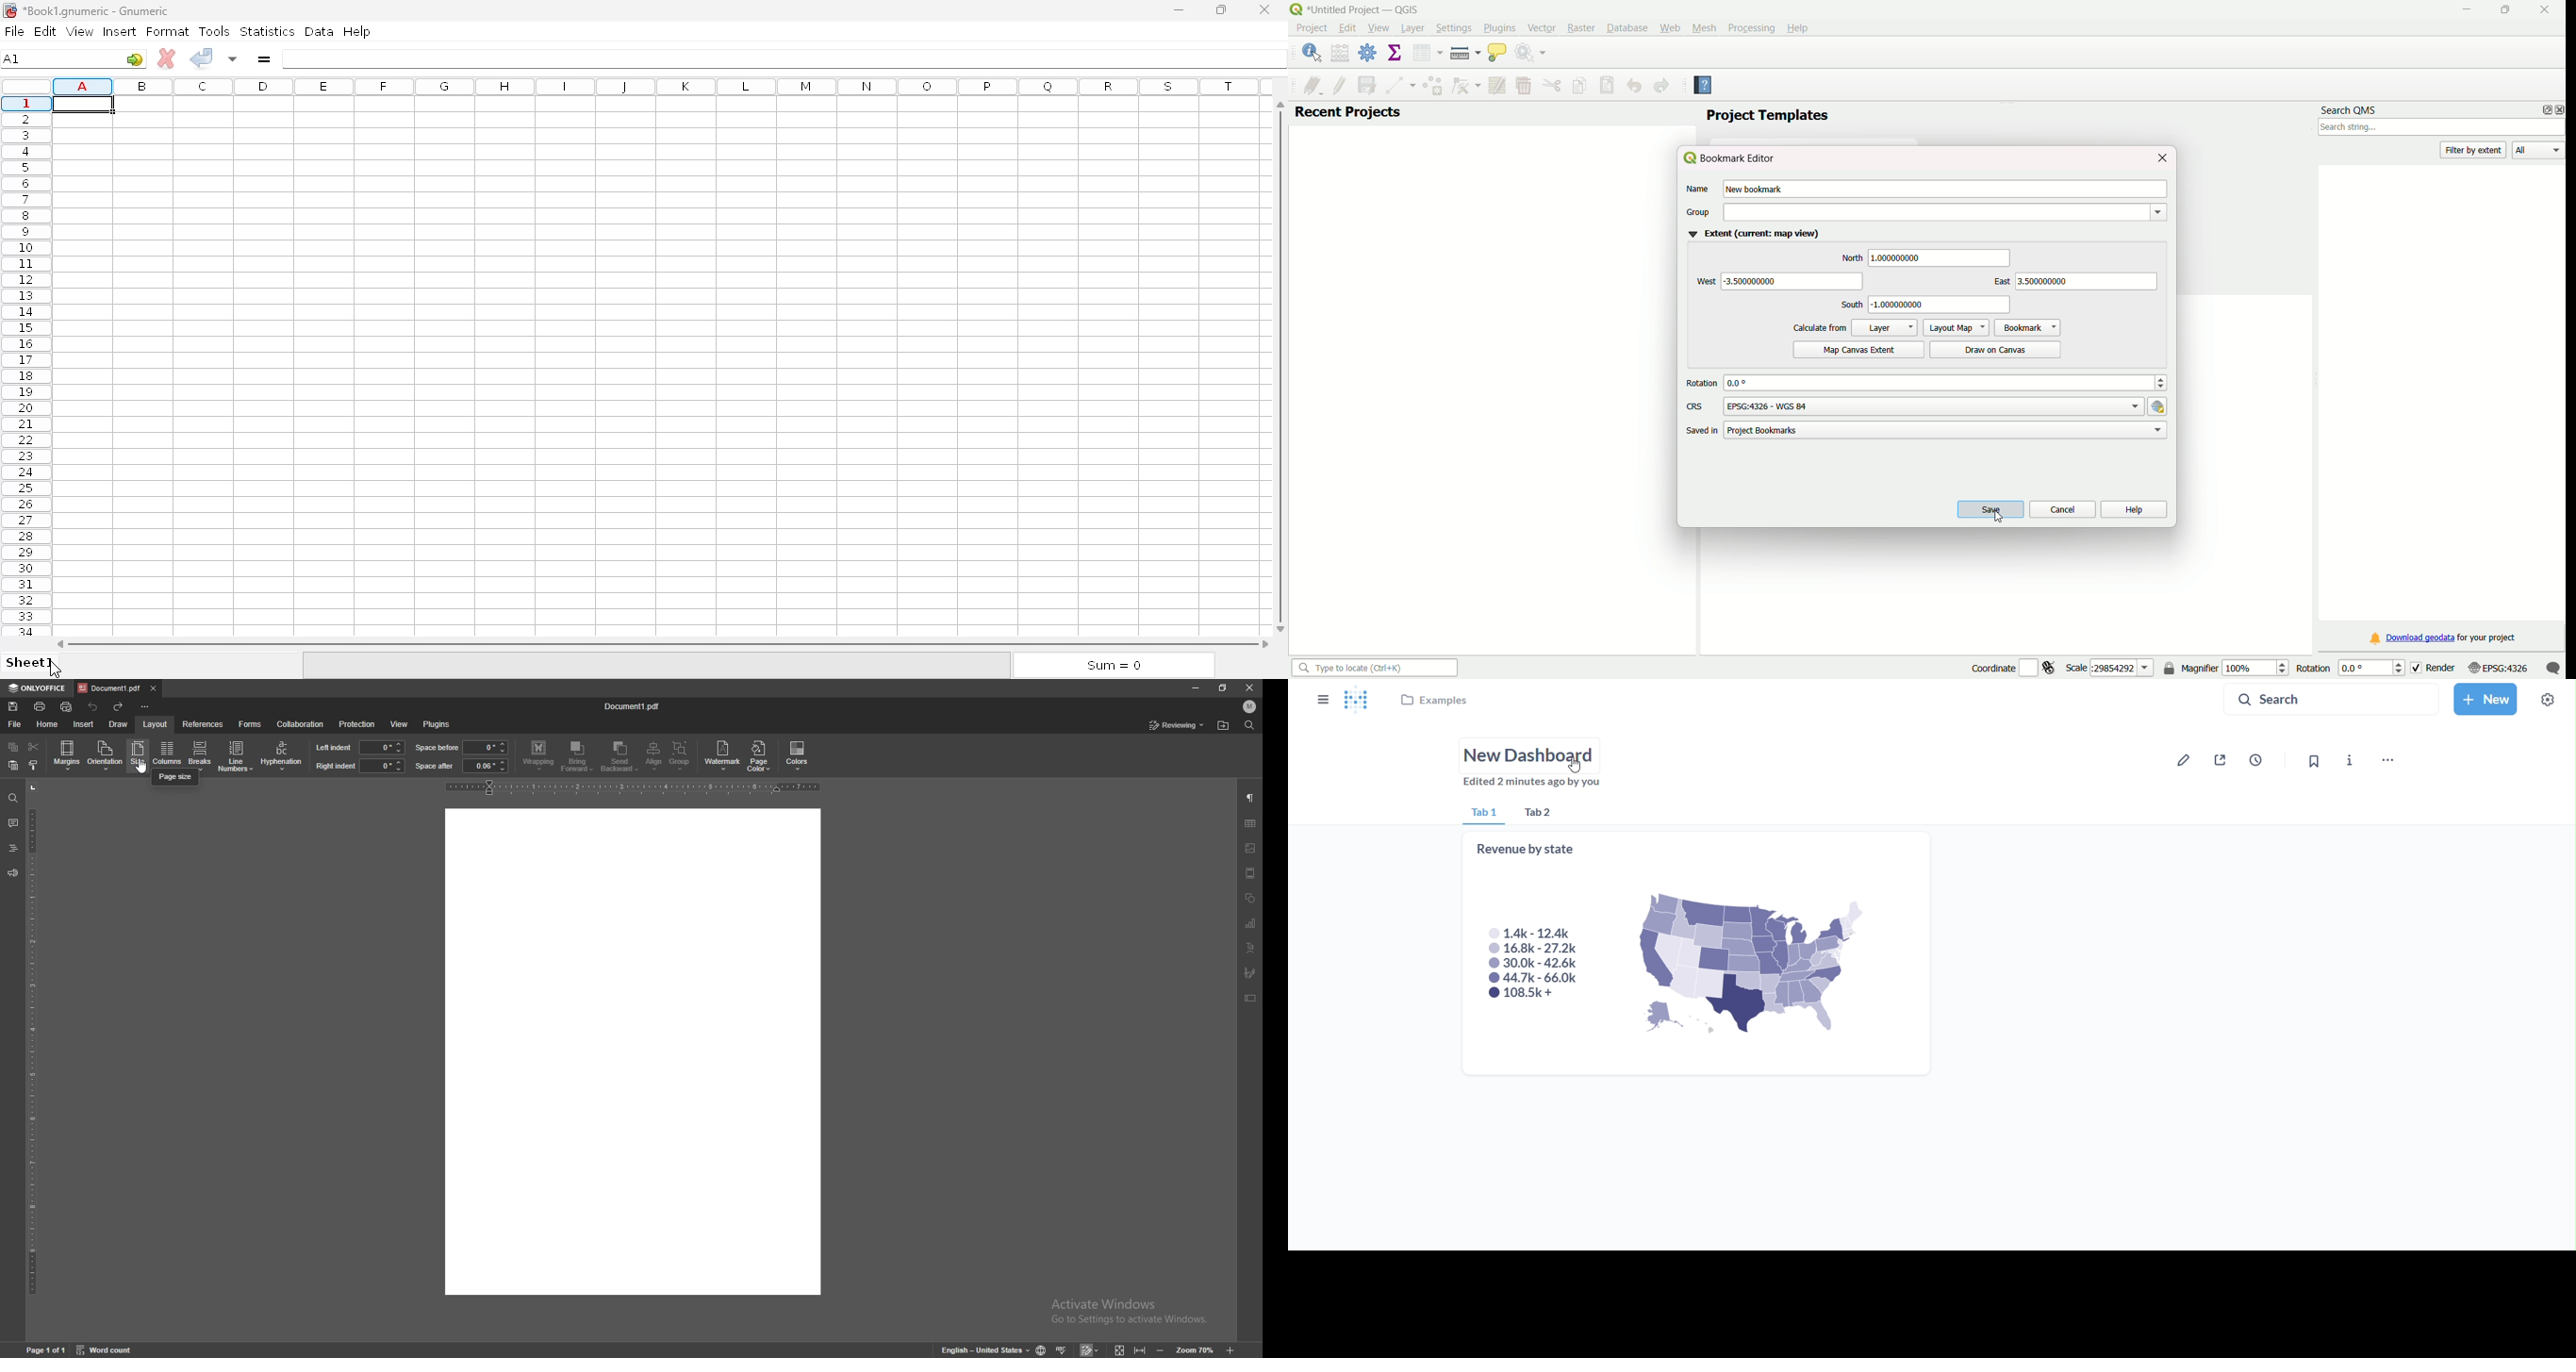 Image resolution: width=2576 pixels, height=1372 pixels. What do you see at coordinates (1497, 54) in the screenshot?
I see `show map tip` at bounding box center [1497, 54].